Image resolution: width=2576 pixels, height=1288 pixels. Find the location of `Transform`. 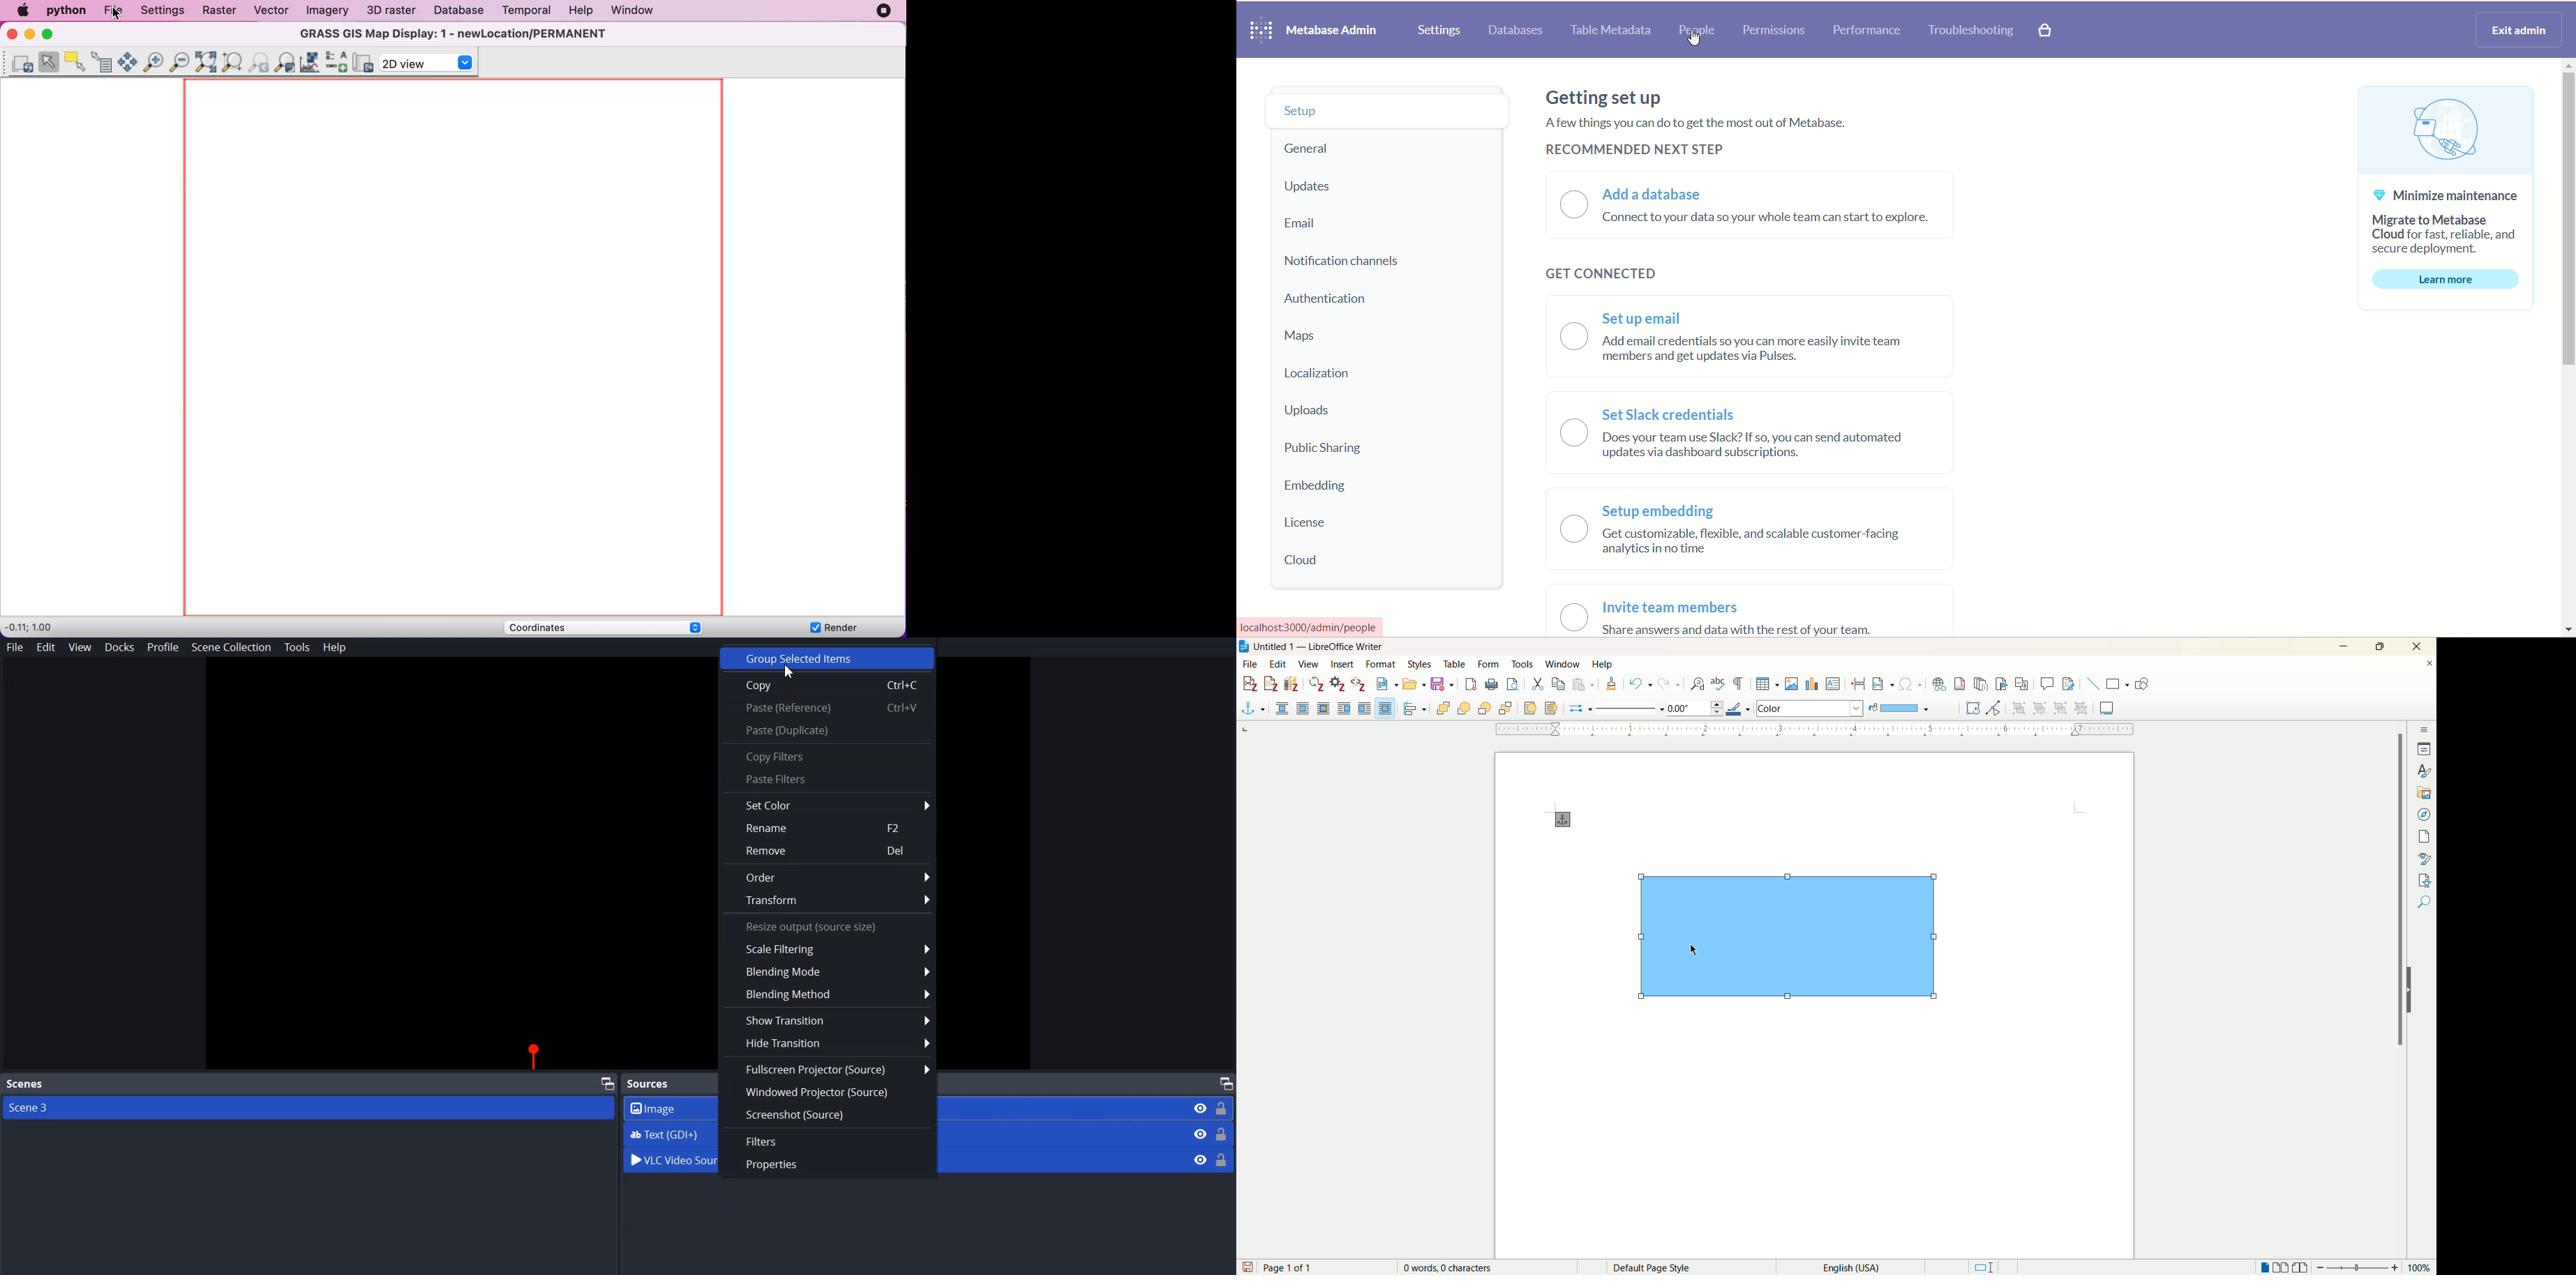

Transform is located at coordinates (828, 901).